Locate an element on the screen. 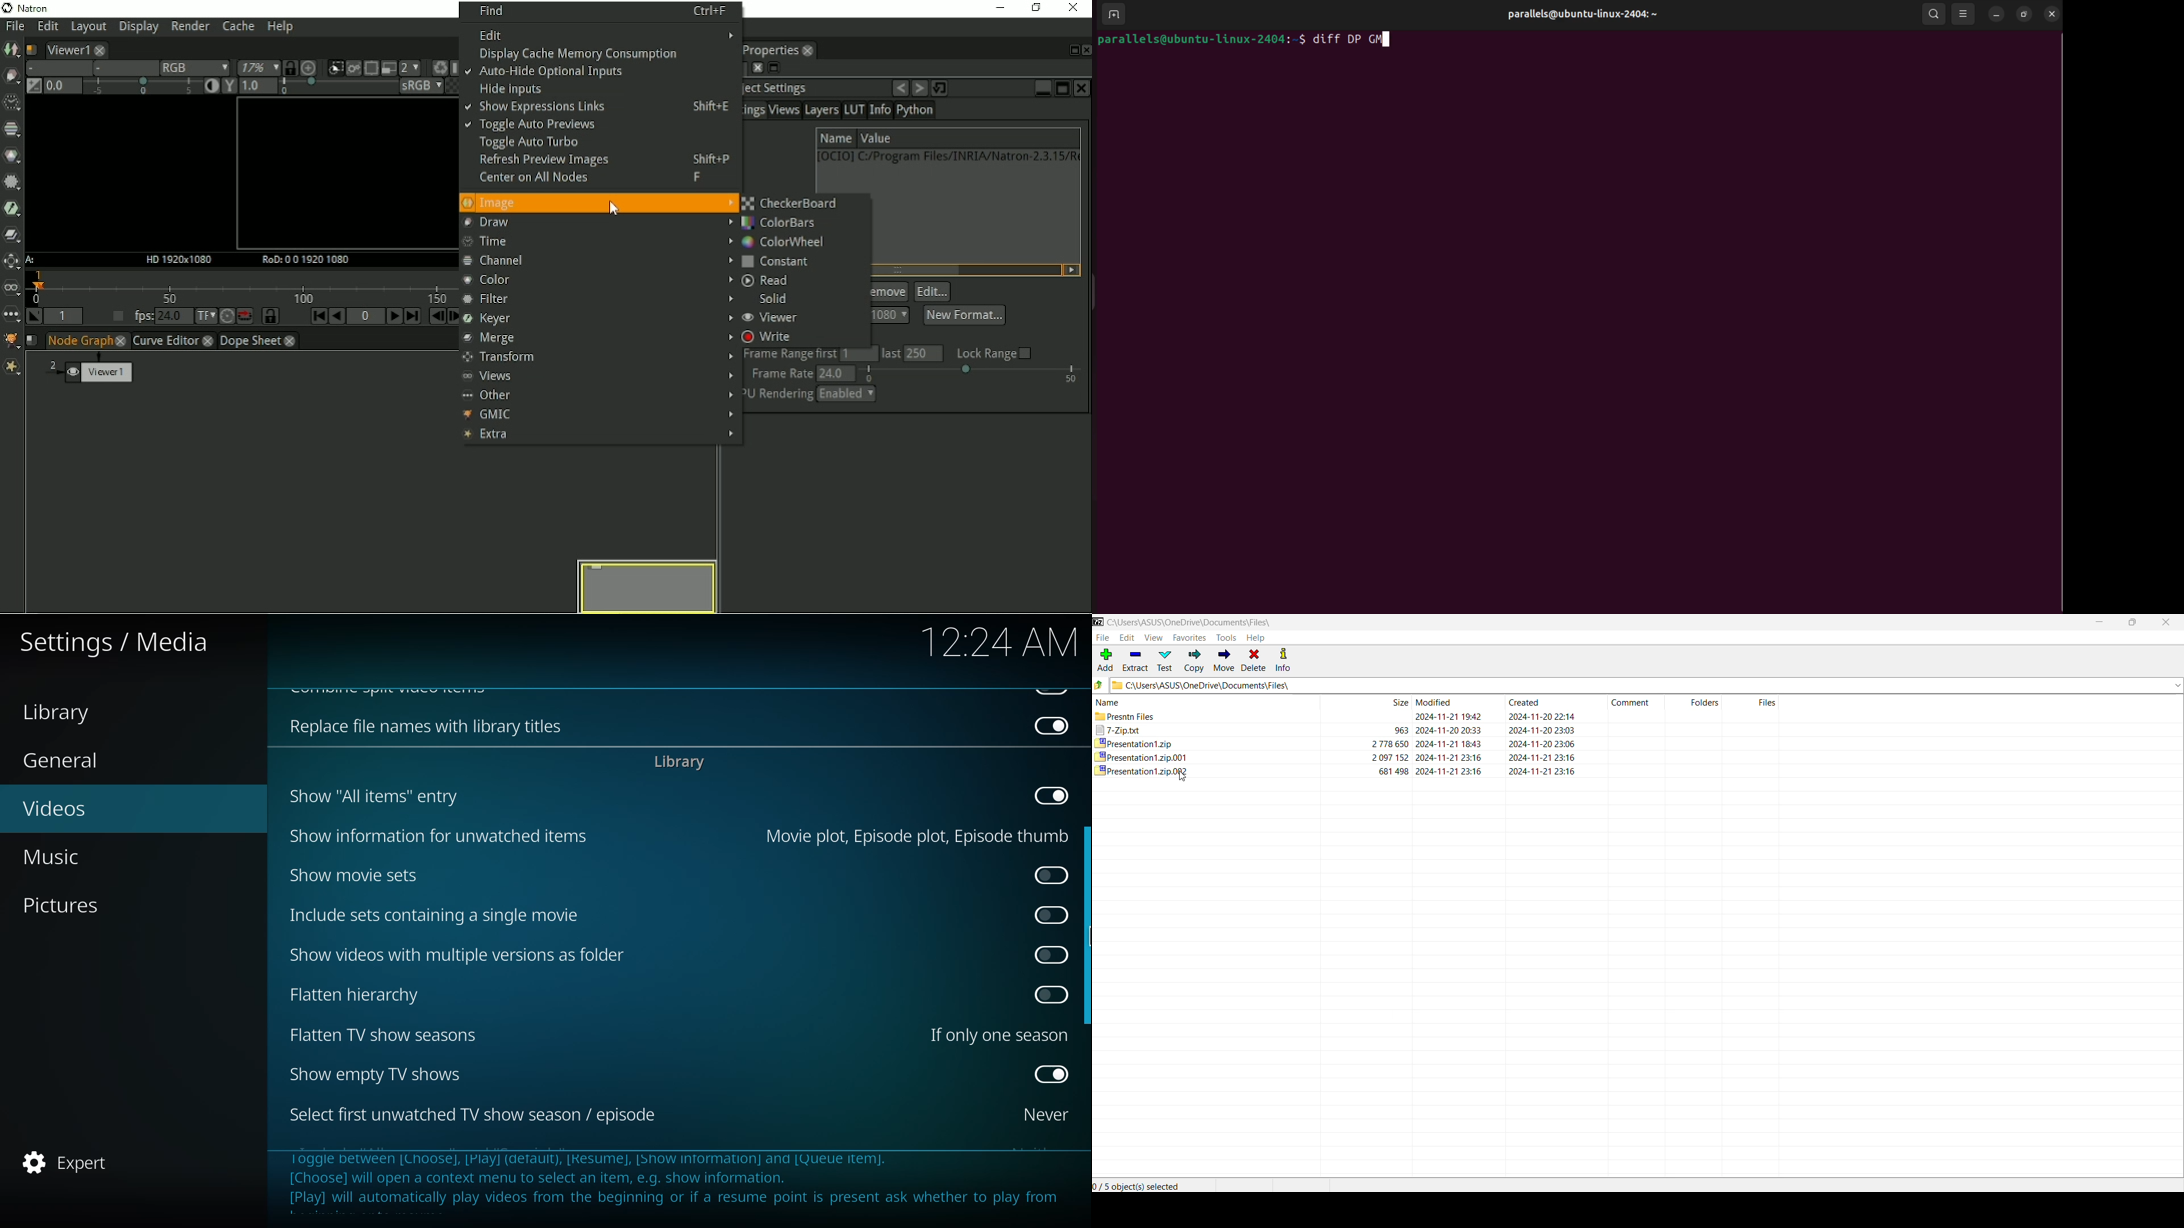 Image resolution: width=2184 pixels, height=1232 pixels. settings media is located at coordinates (121, 641).